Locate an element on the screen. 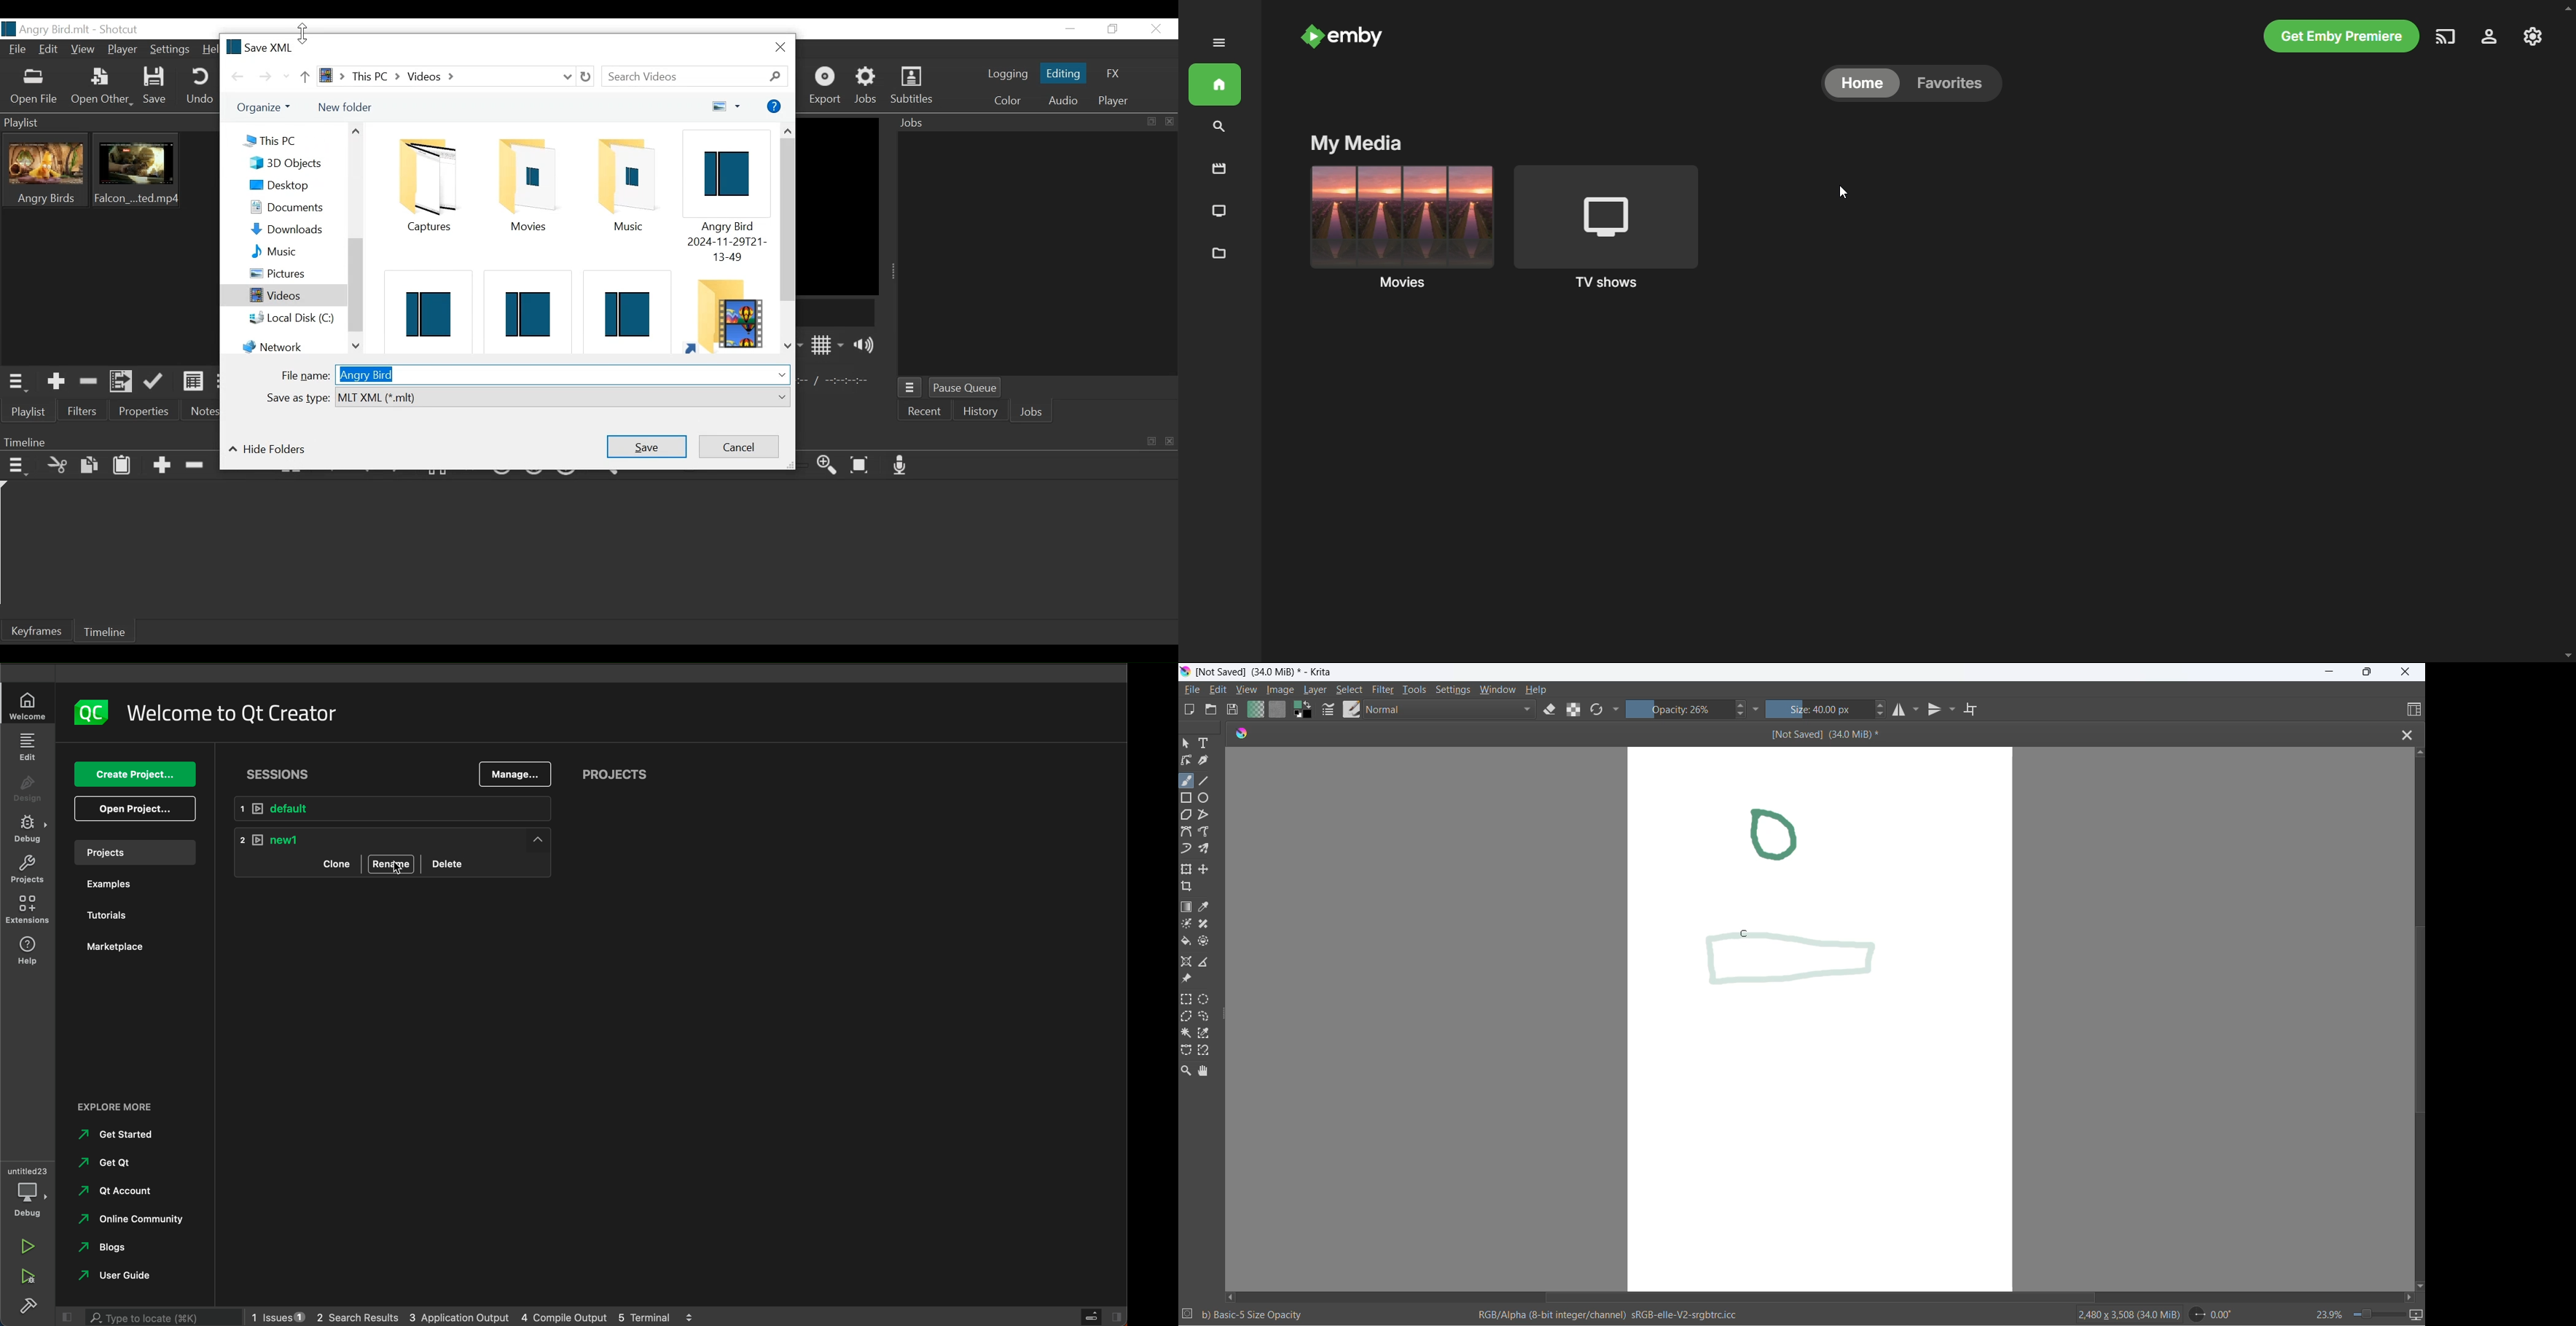 The height and width of the screenshot is (1344, 2576). Settings is located at coordinates (171, 48).